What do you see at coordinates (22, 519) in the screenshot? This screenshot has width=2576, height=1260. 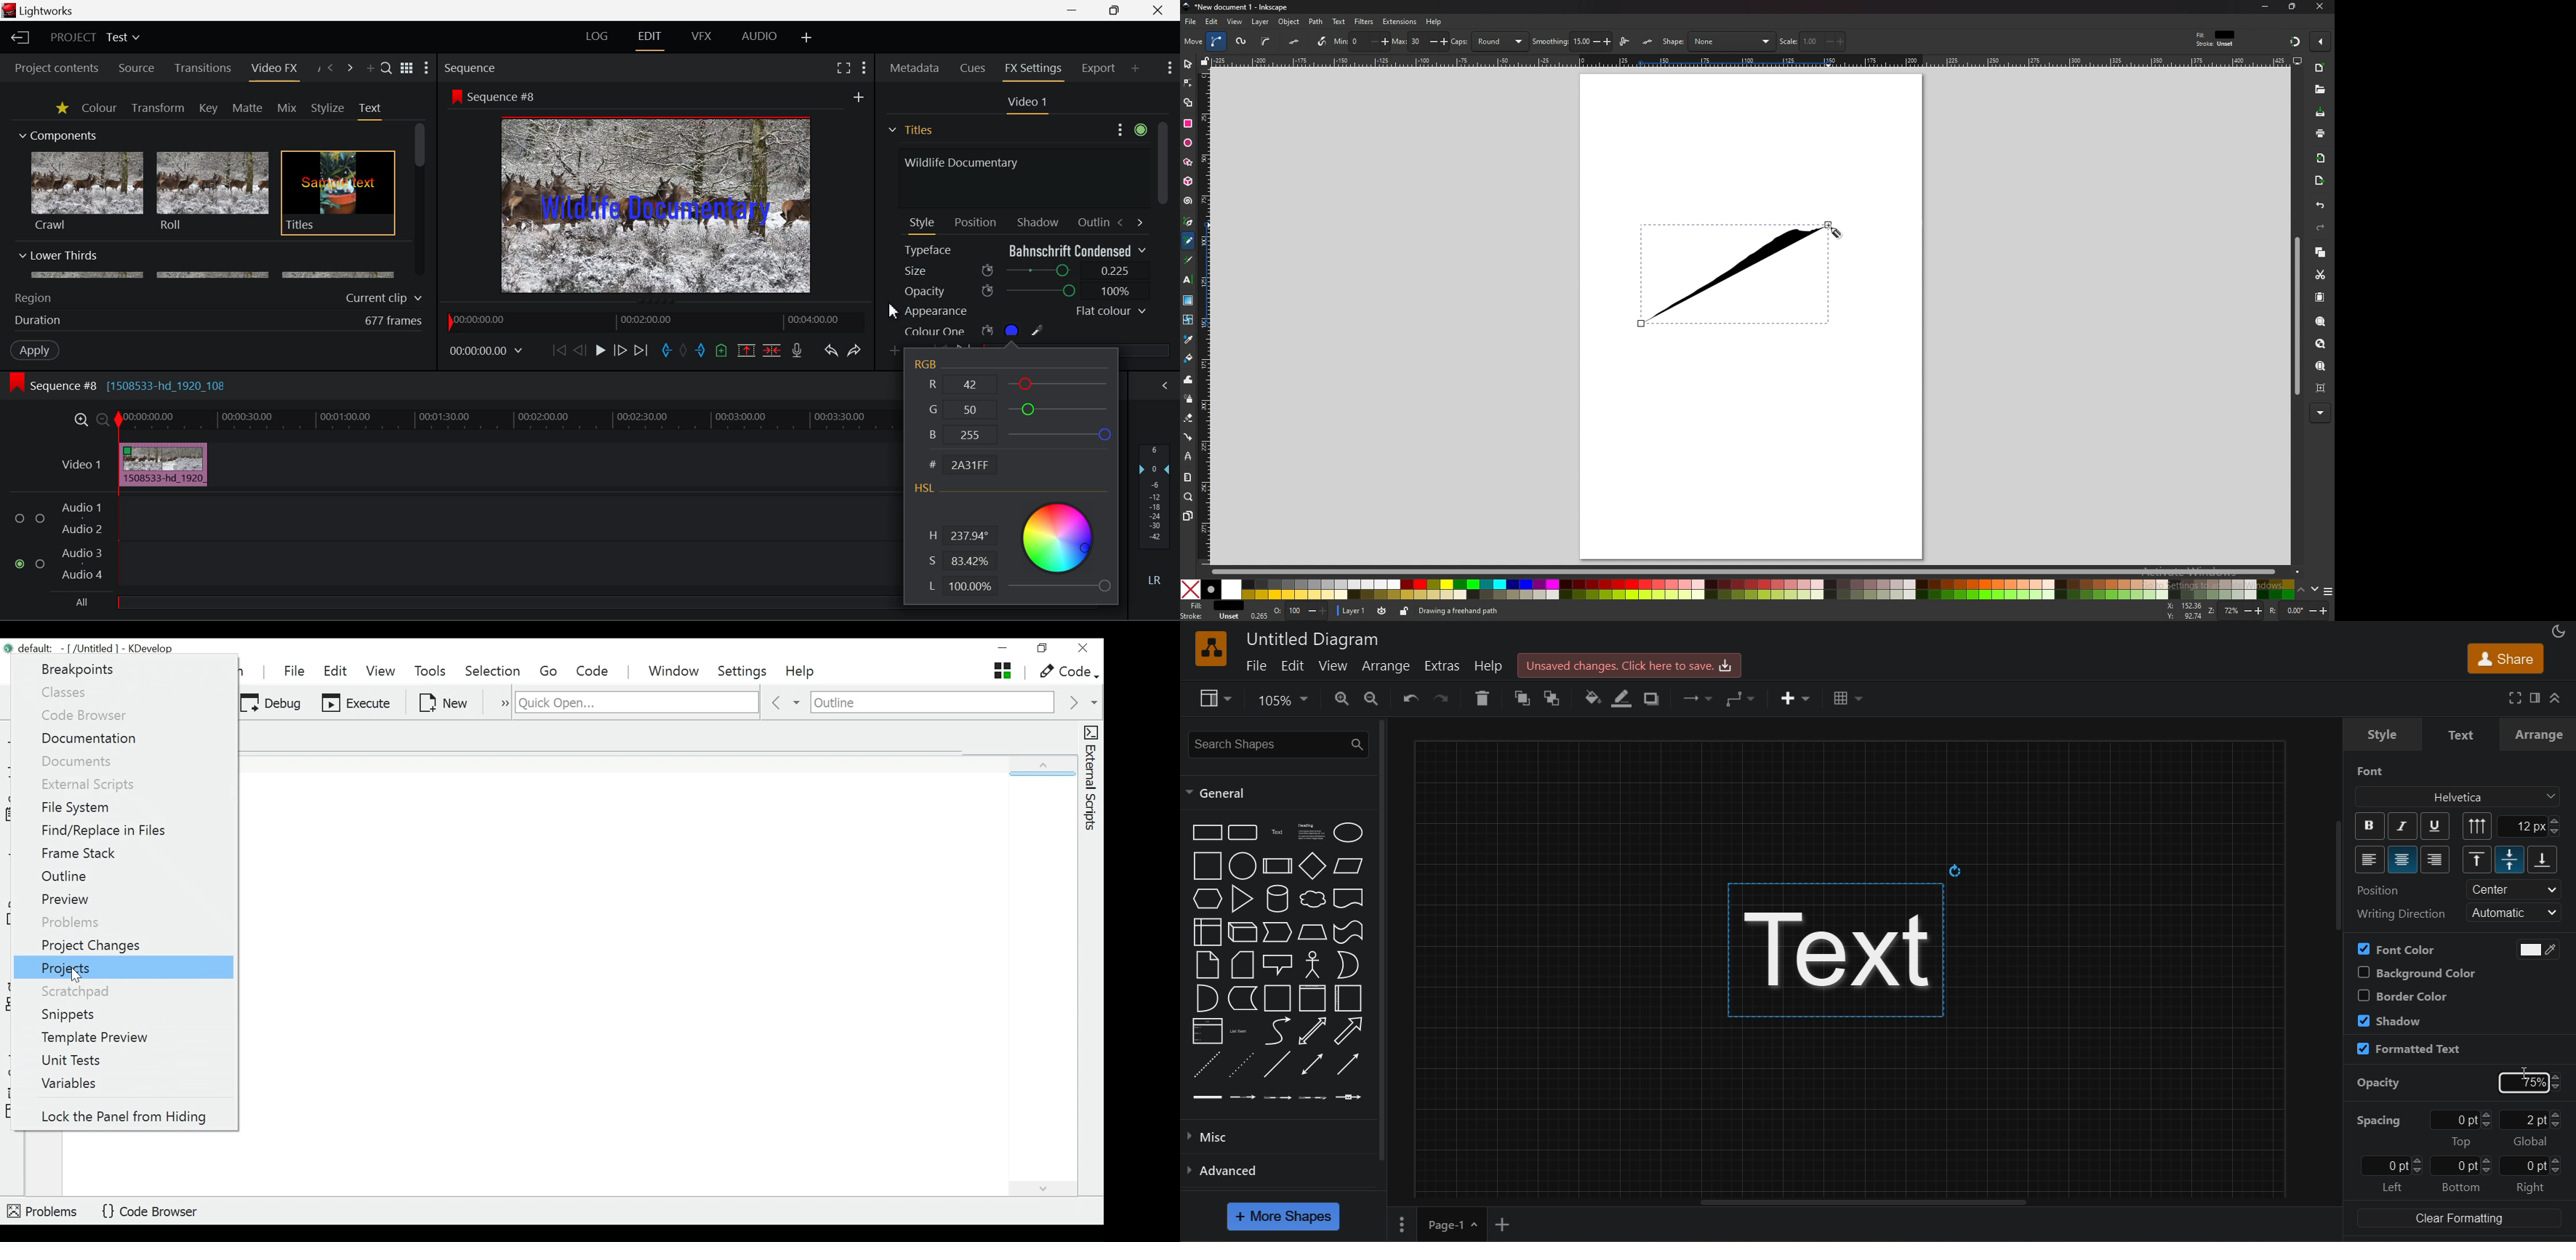 I see `checkbox` at bounding box center [22, 519].